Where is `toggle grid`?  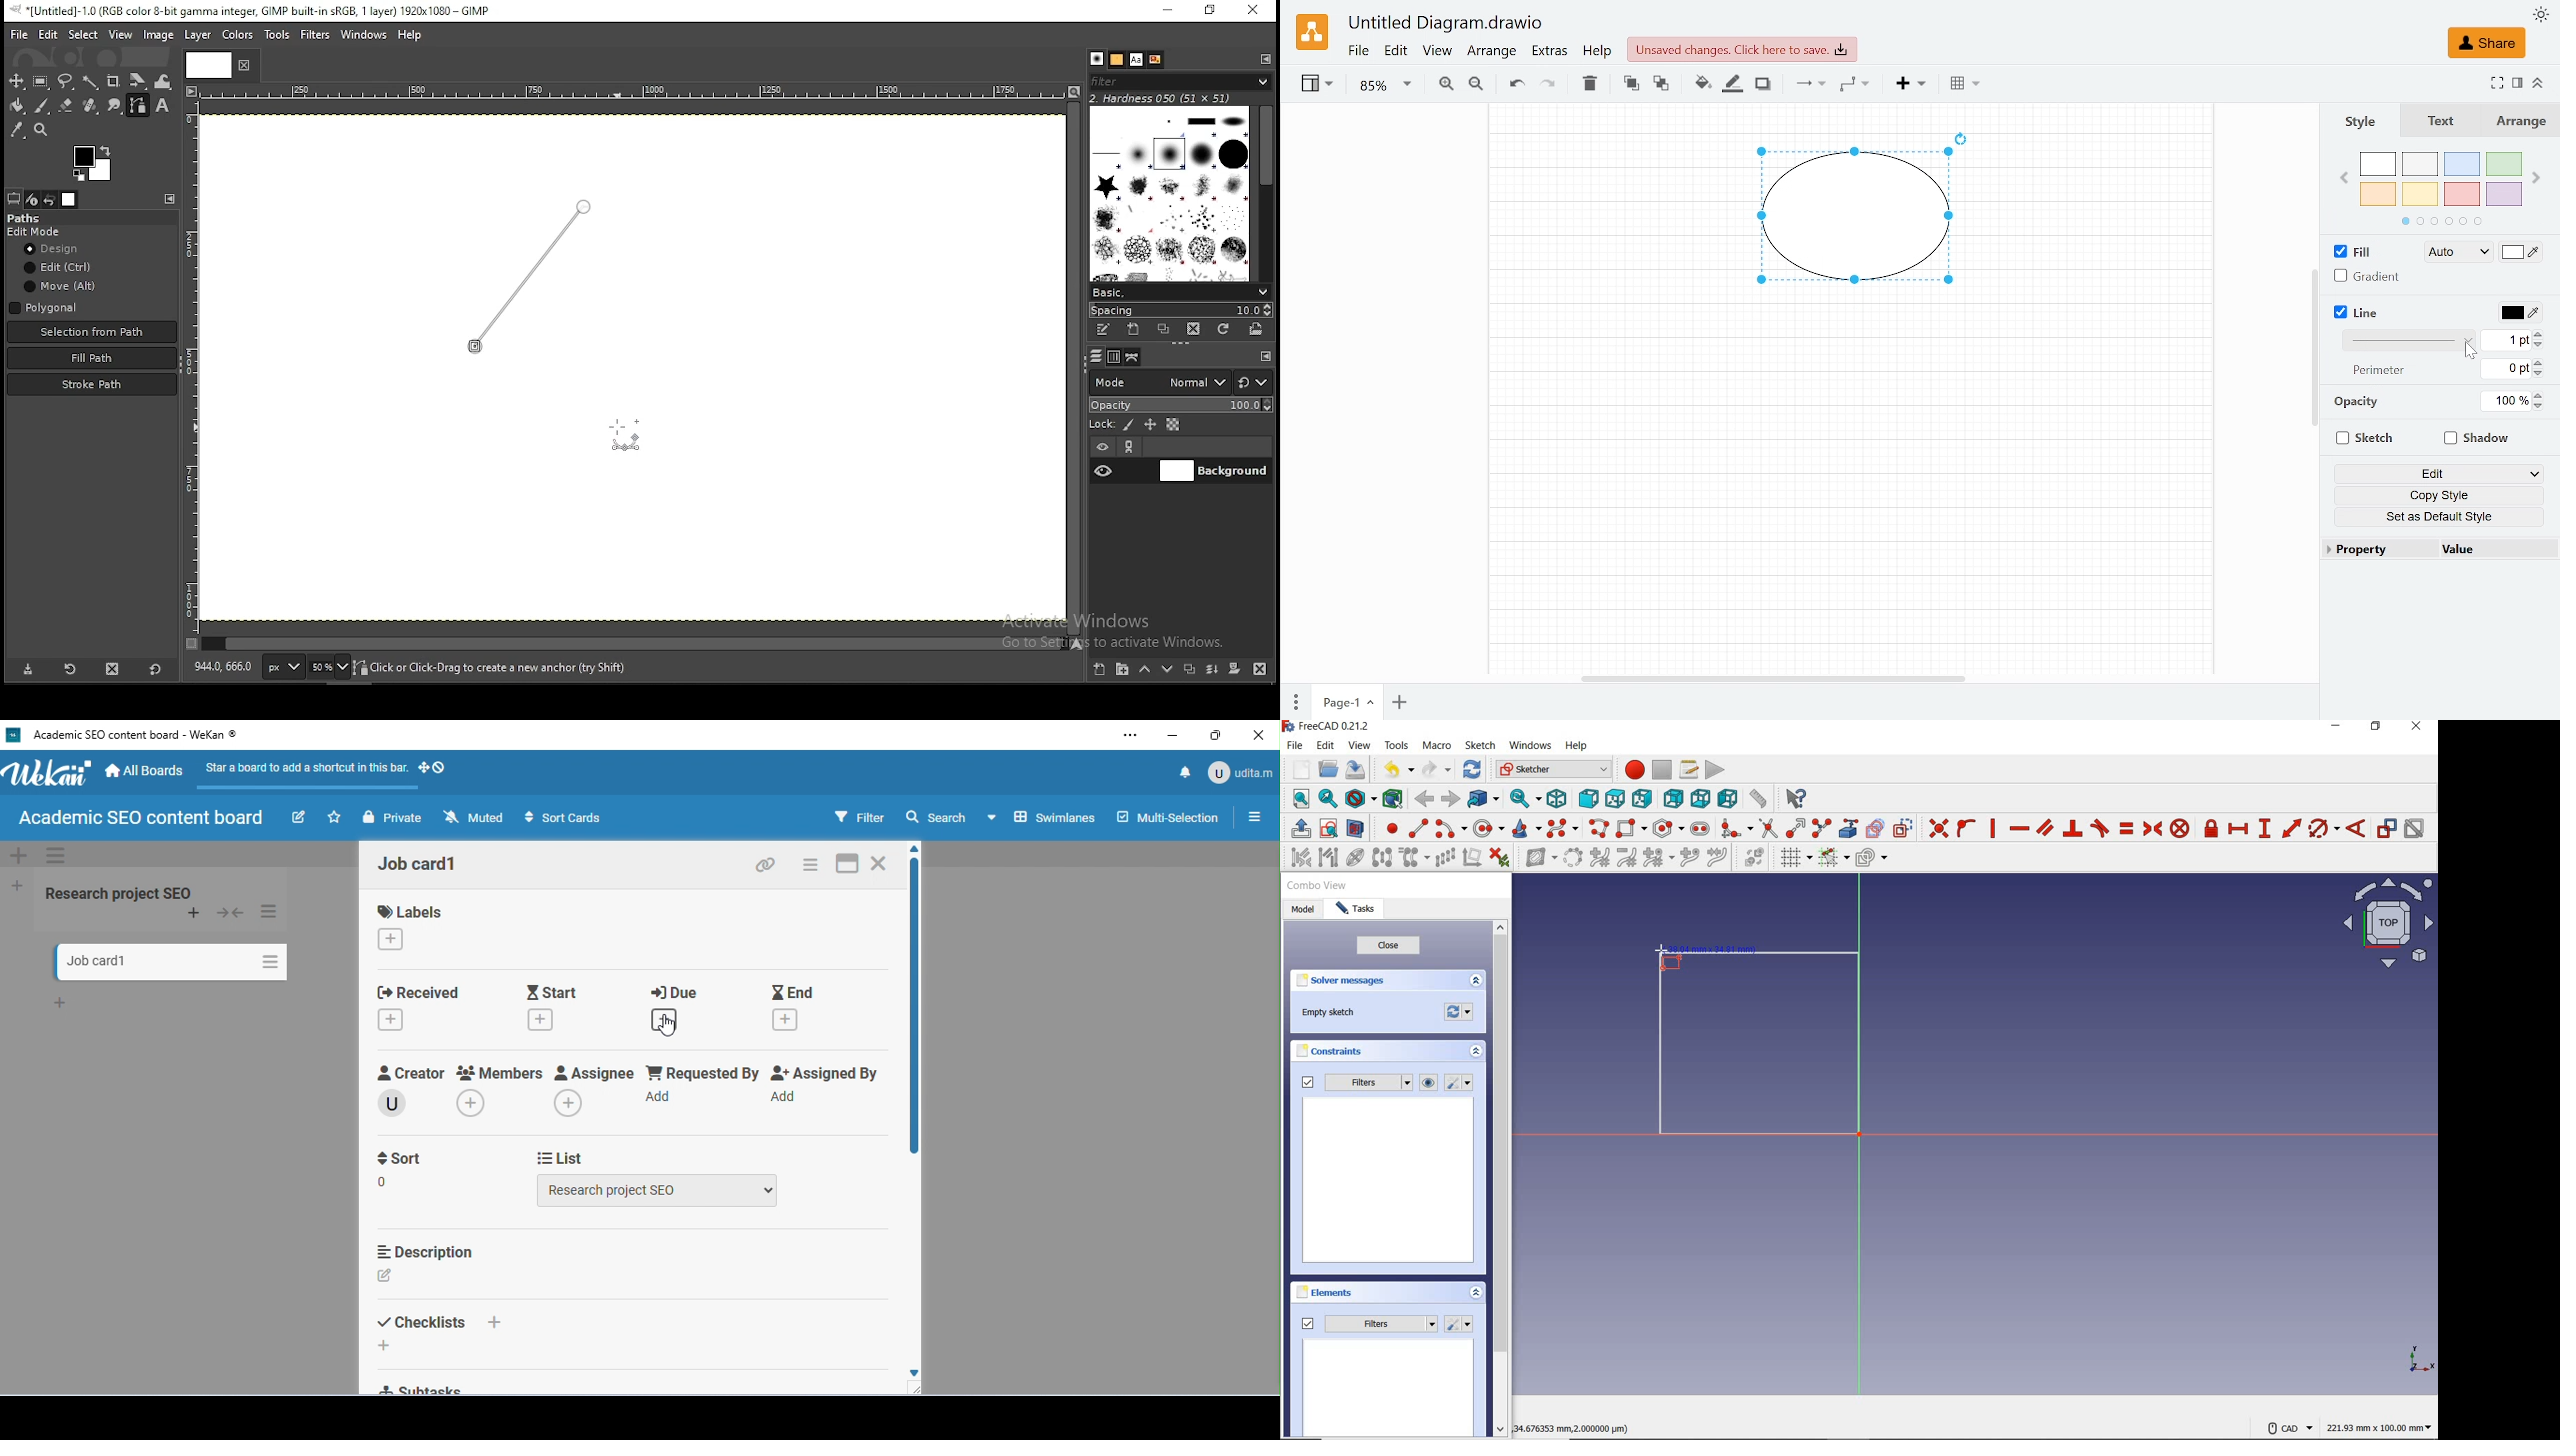 toggle grid is located at coordinates (1793, 859).